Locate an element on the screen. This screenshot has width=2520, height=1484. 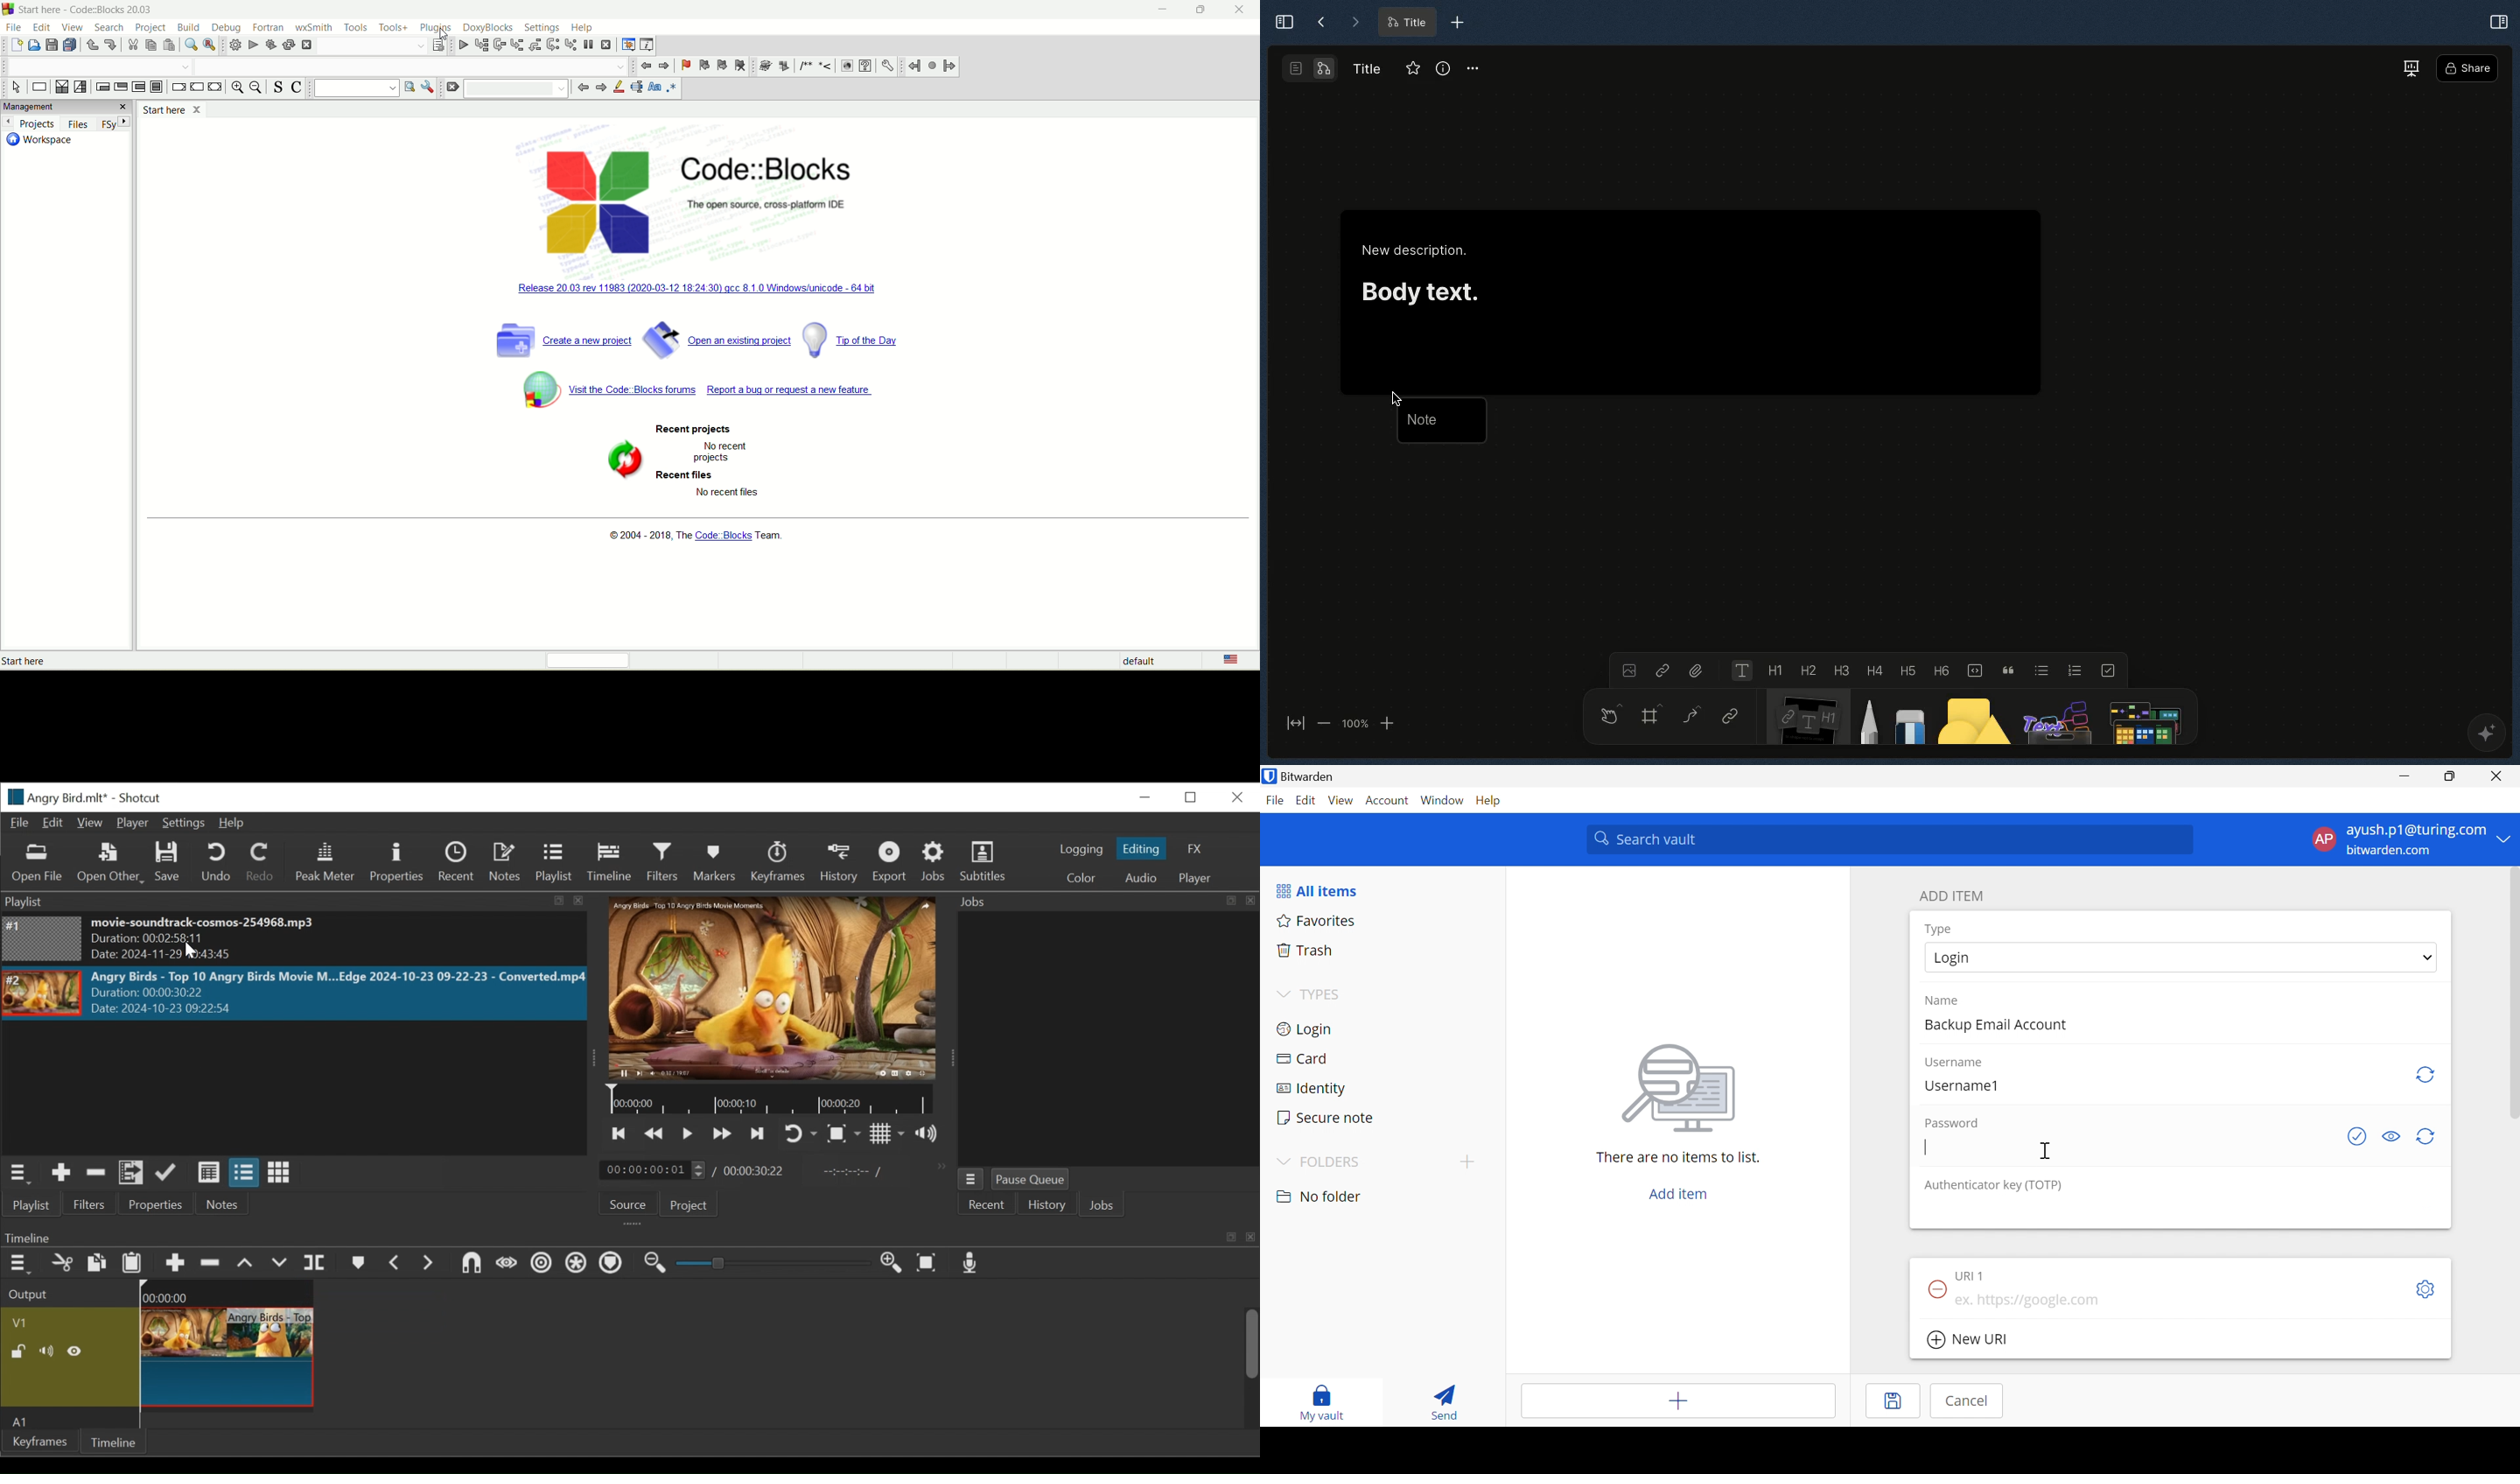
Shape is located at coordinates (1975, 720).